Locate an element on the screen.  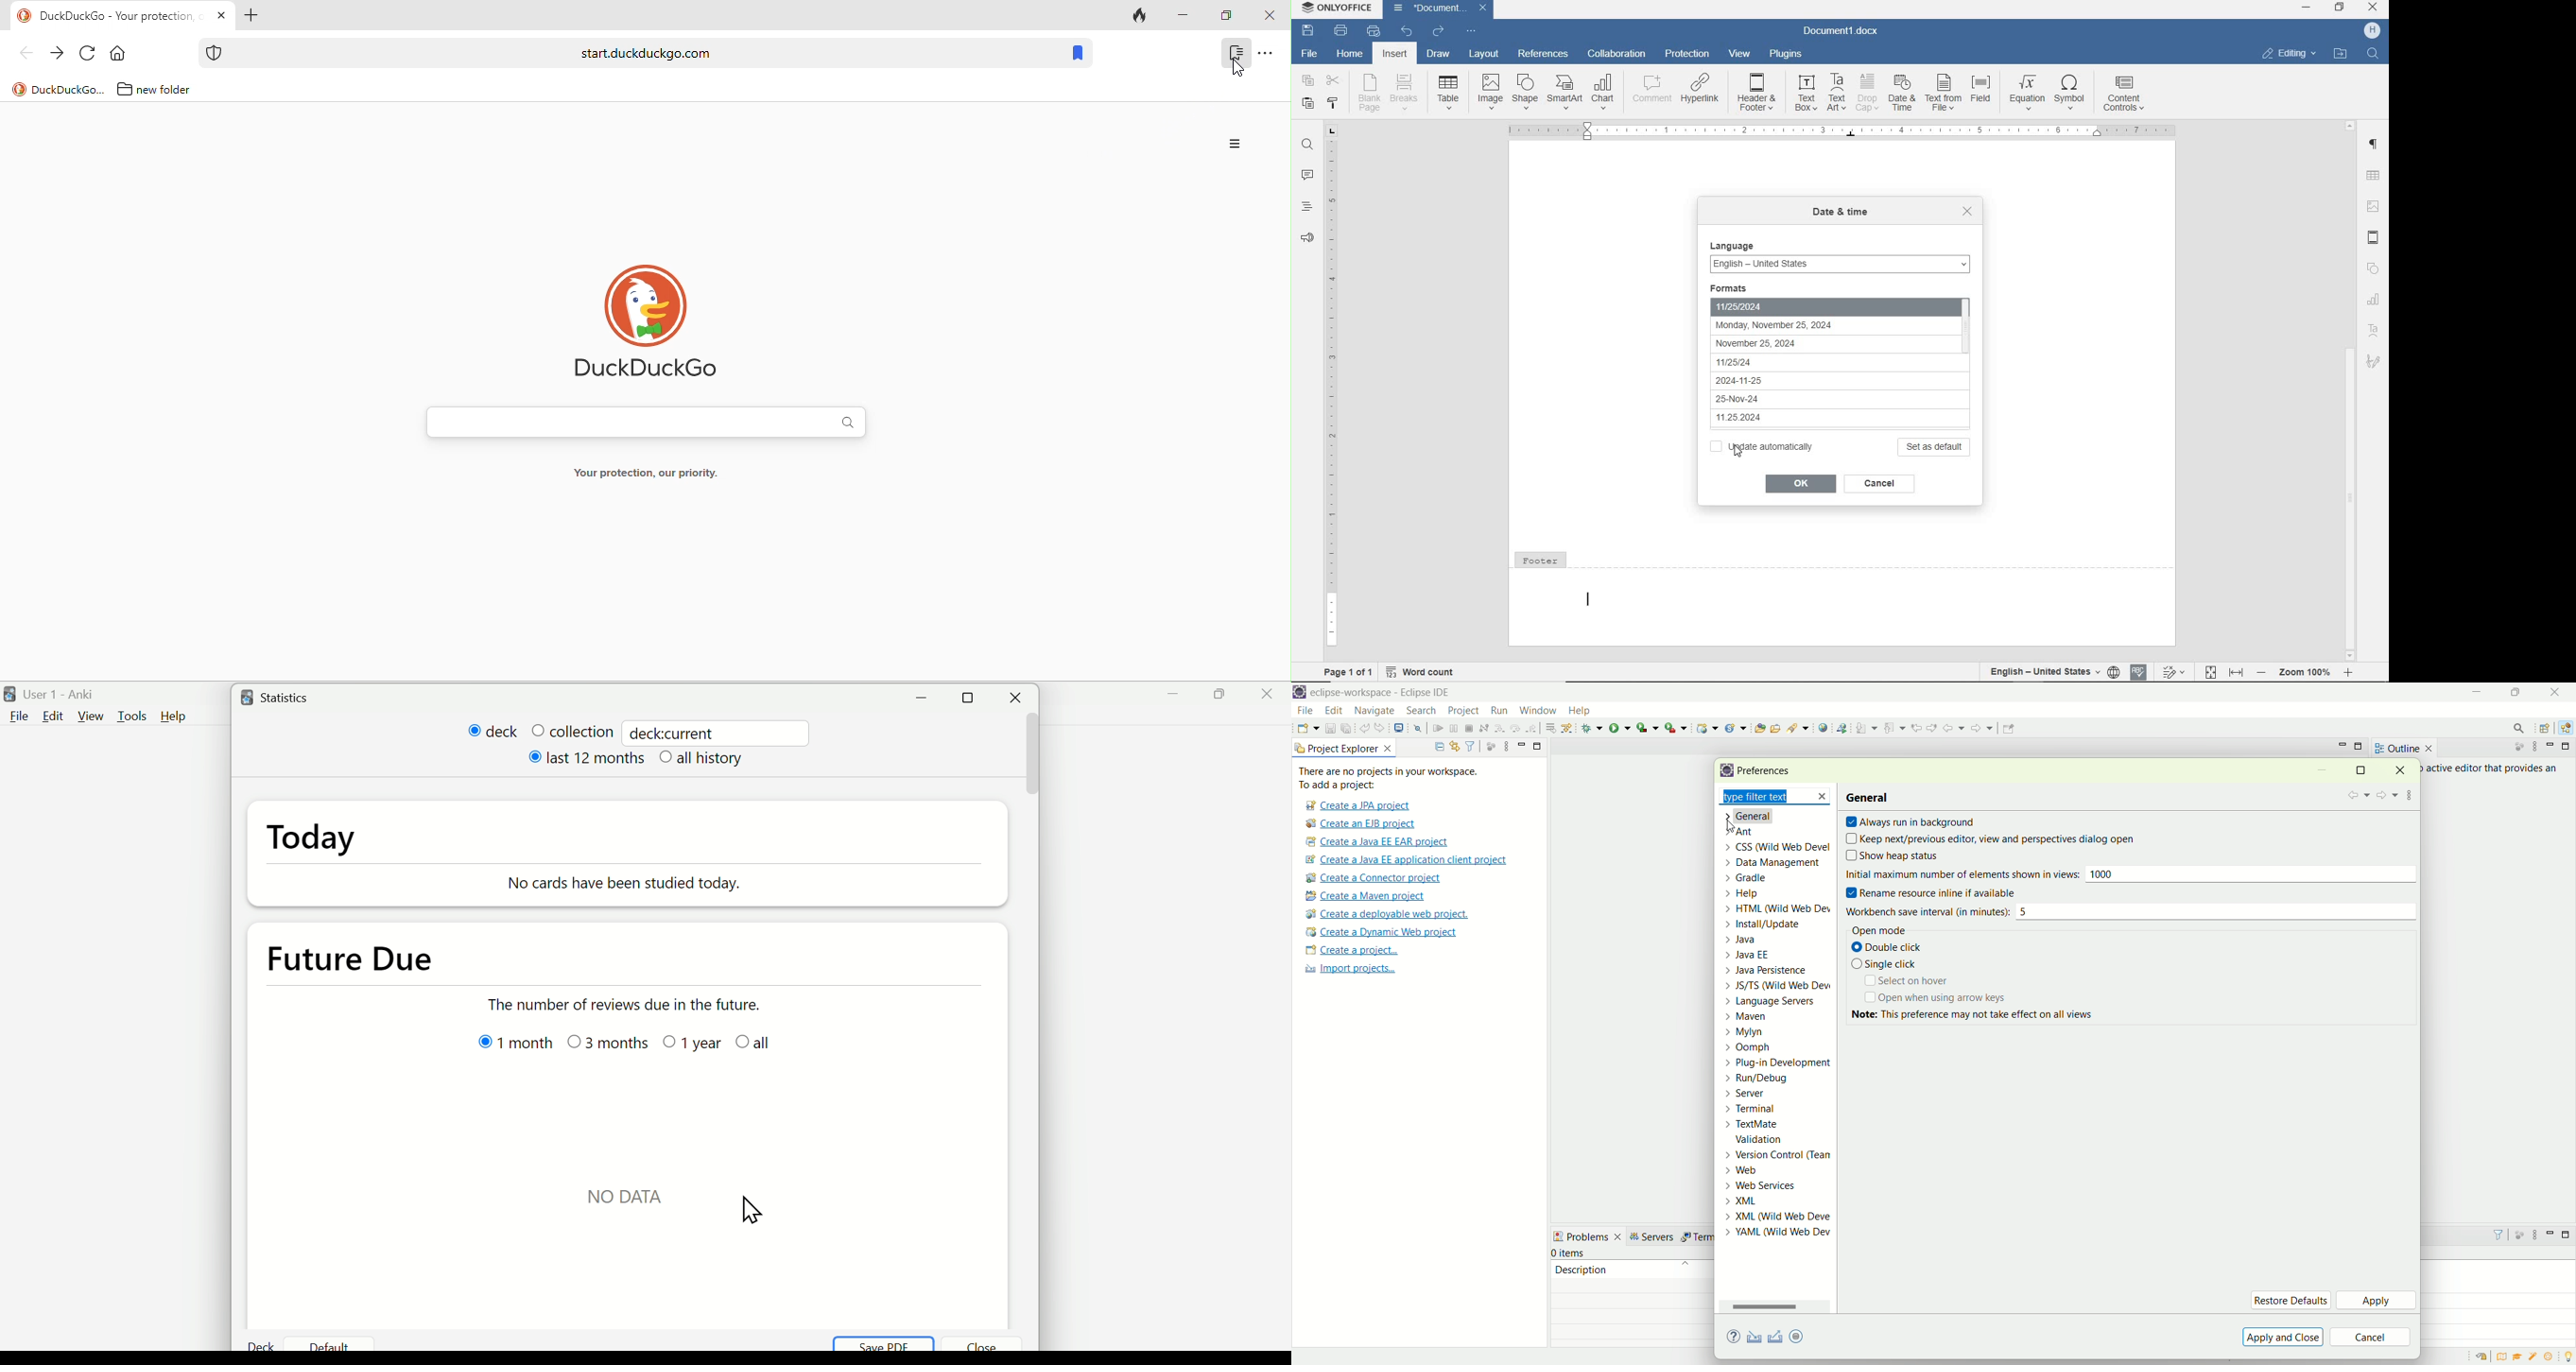
redo is located at coordinates (1439, 31).